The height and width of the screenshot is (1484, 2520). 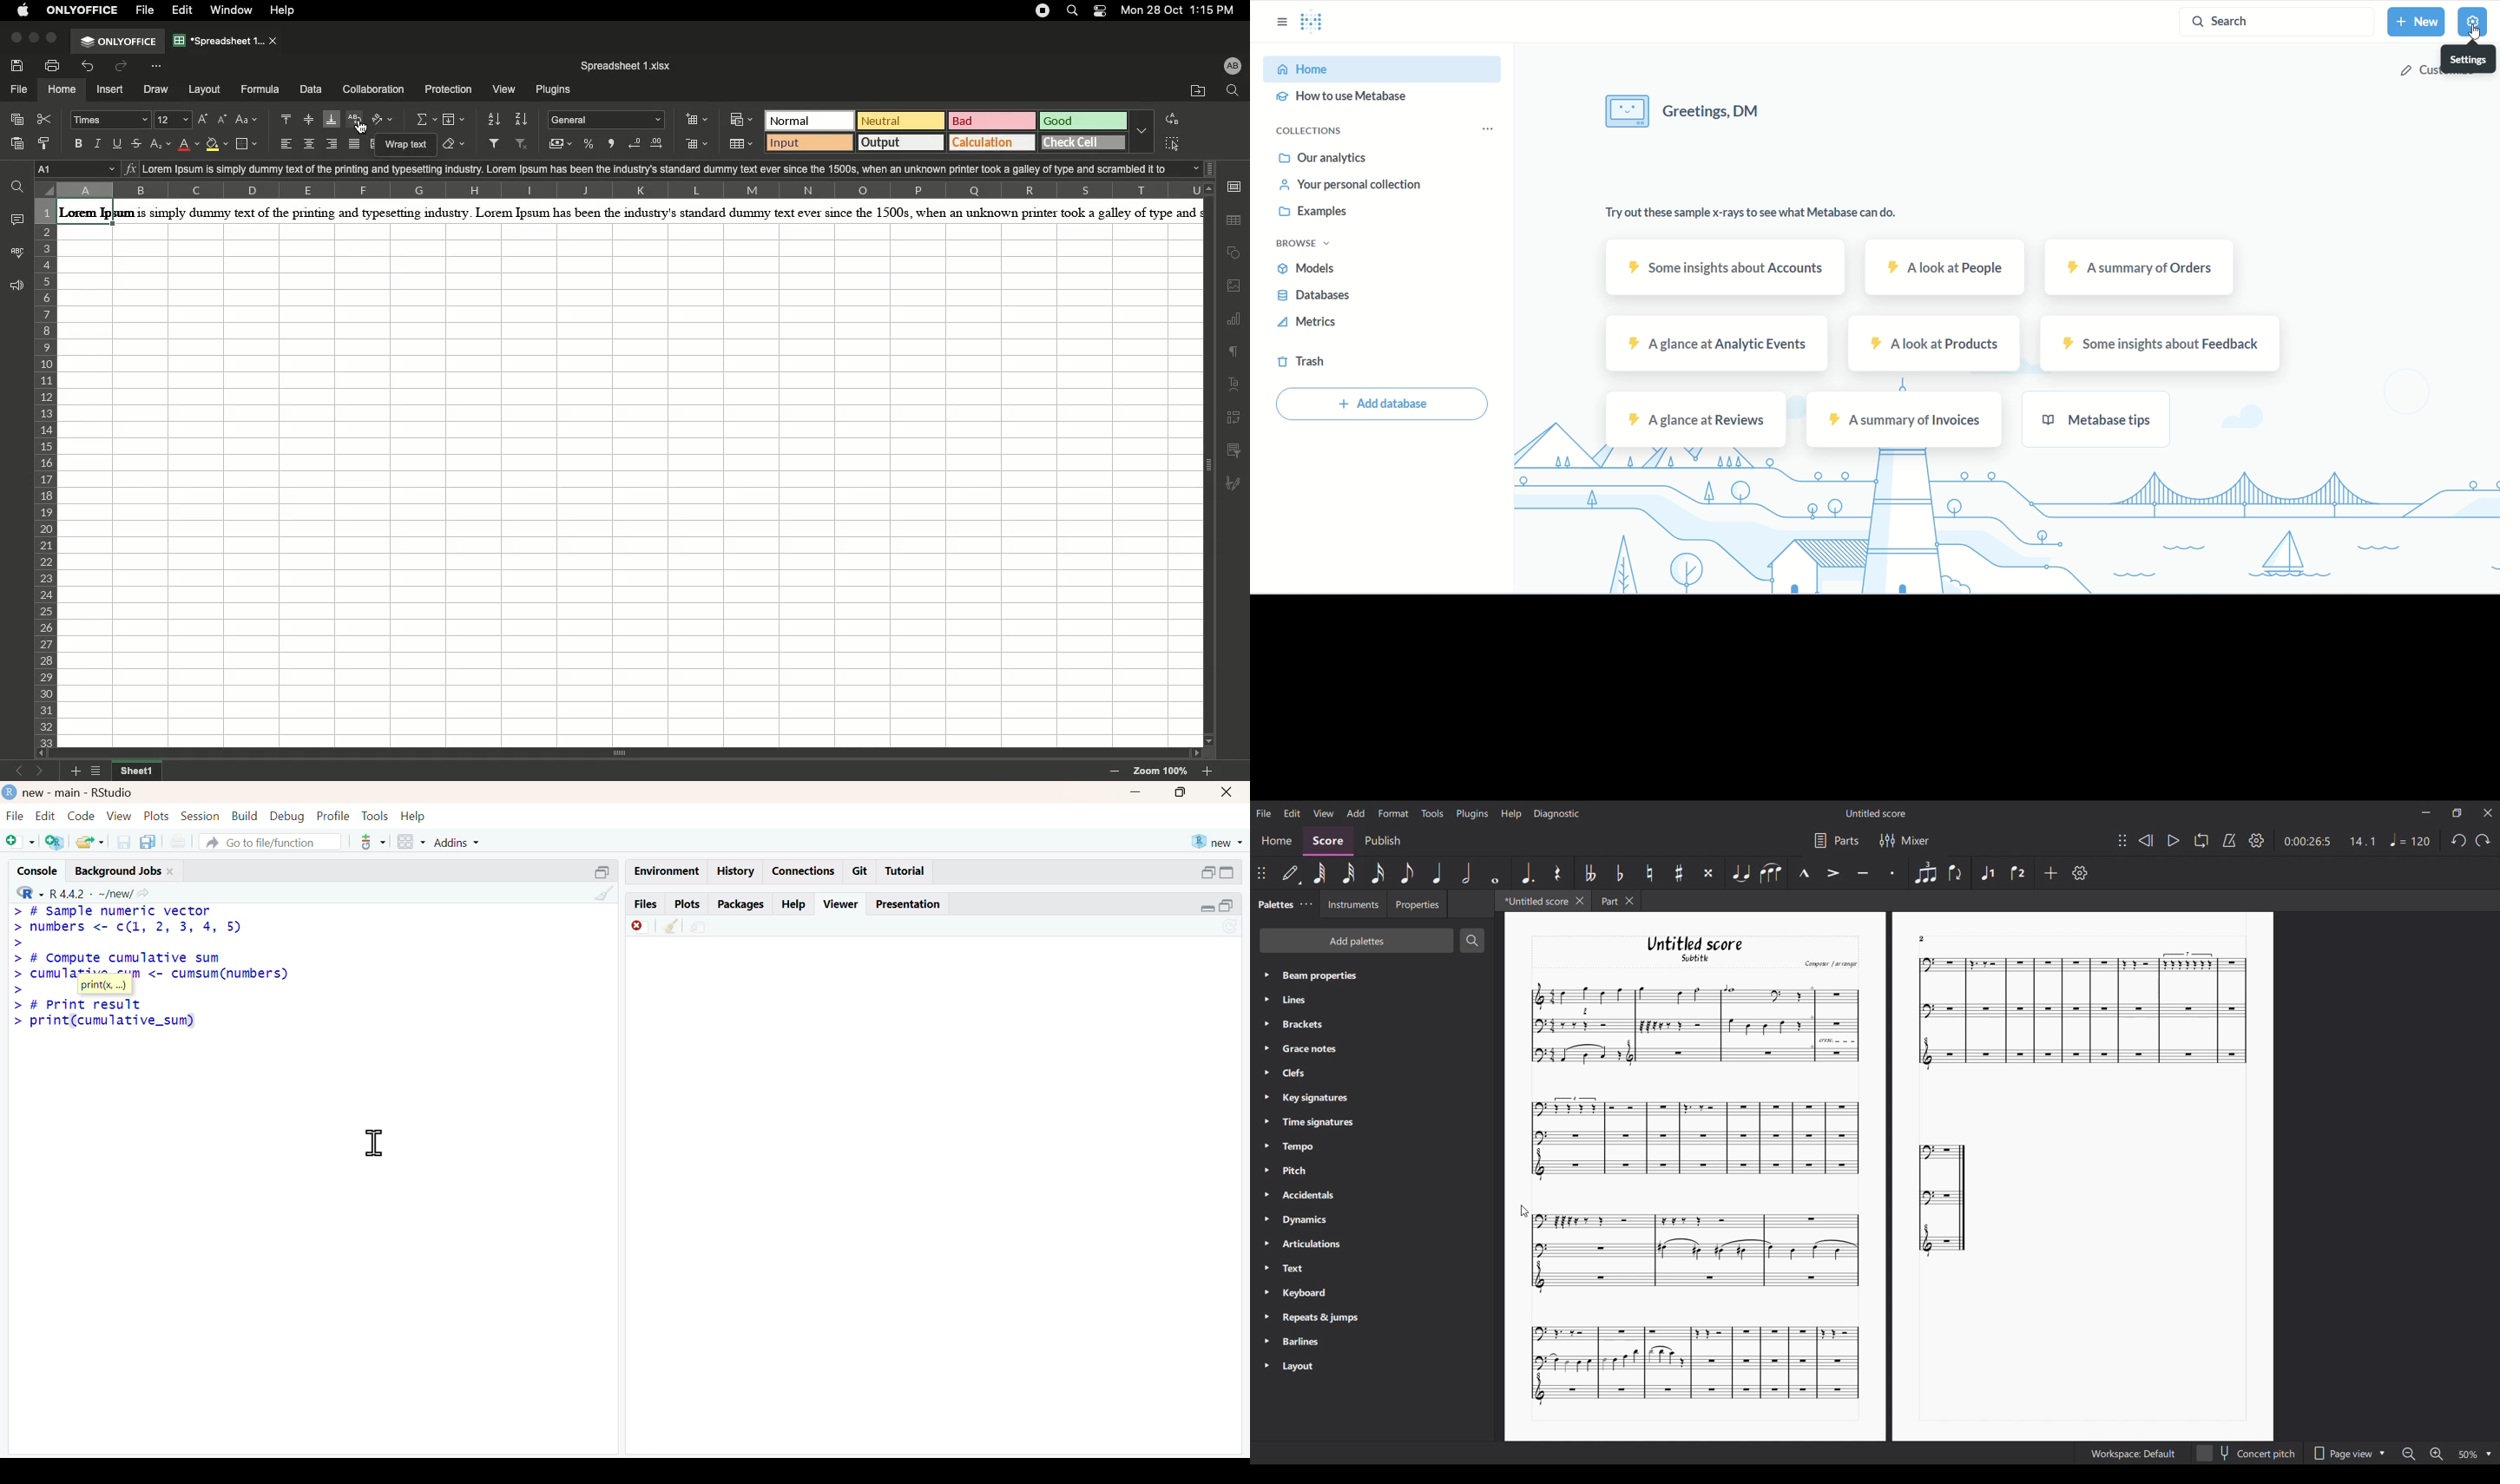 I want to click on Graph, so click(x=1693, y=1139).